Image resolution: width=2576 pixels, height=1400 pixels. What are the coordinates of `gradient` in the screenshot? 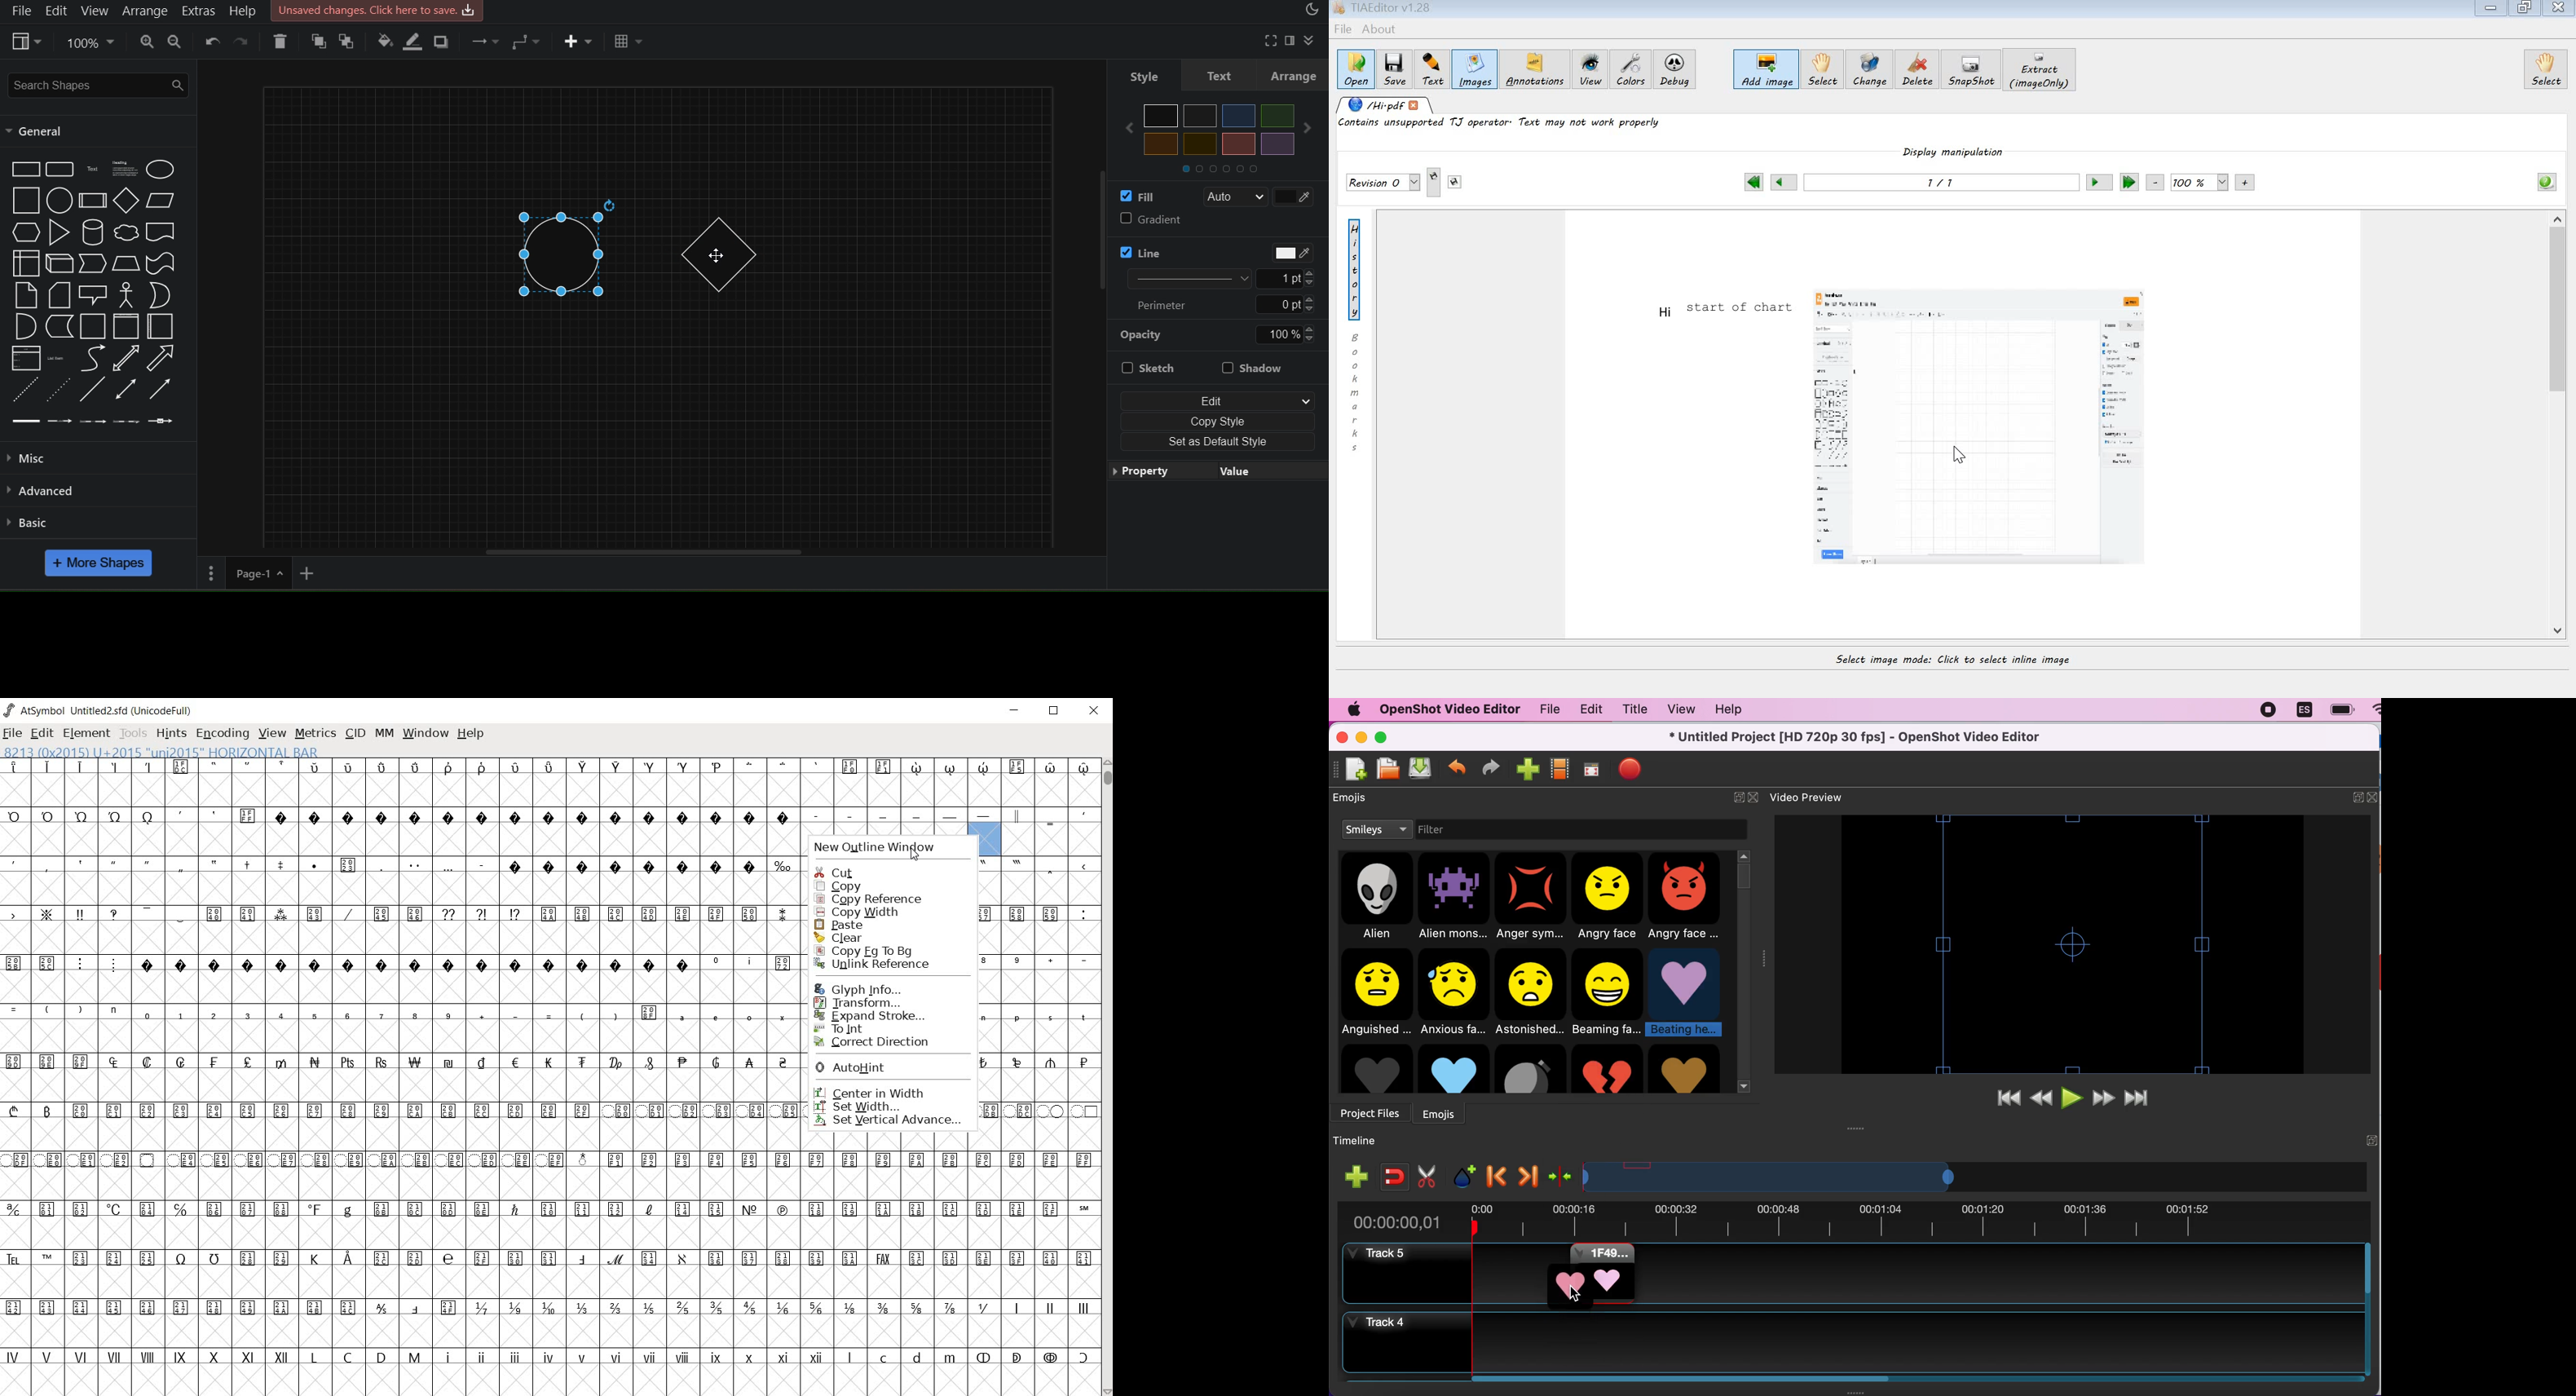 It's located at (1213, 223).